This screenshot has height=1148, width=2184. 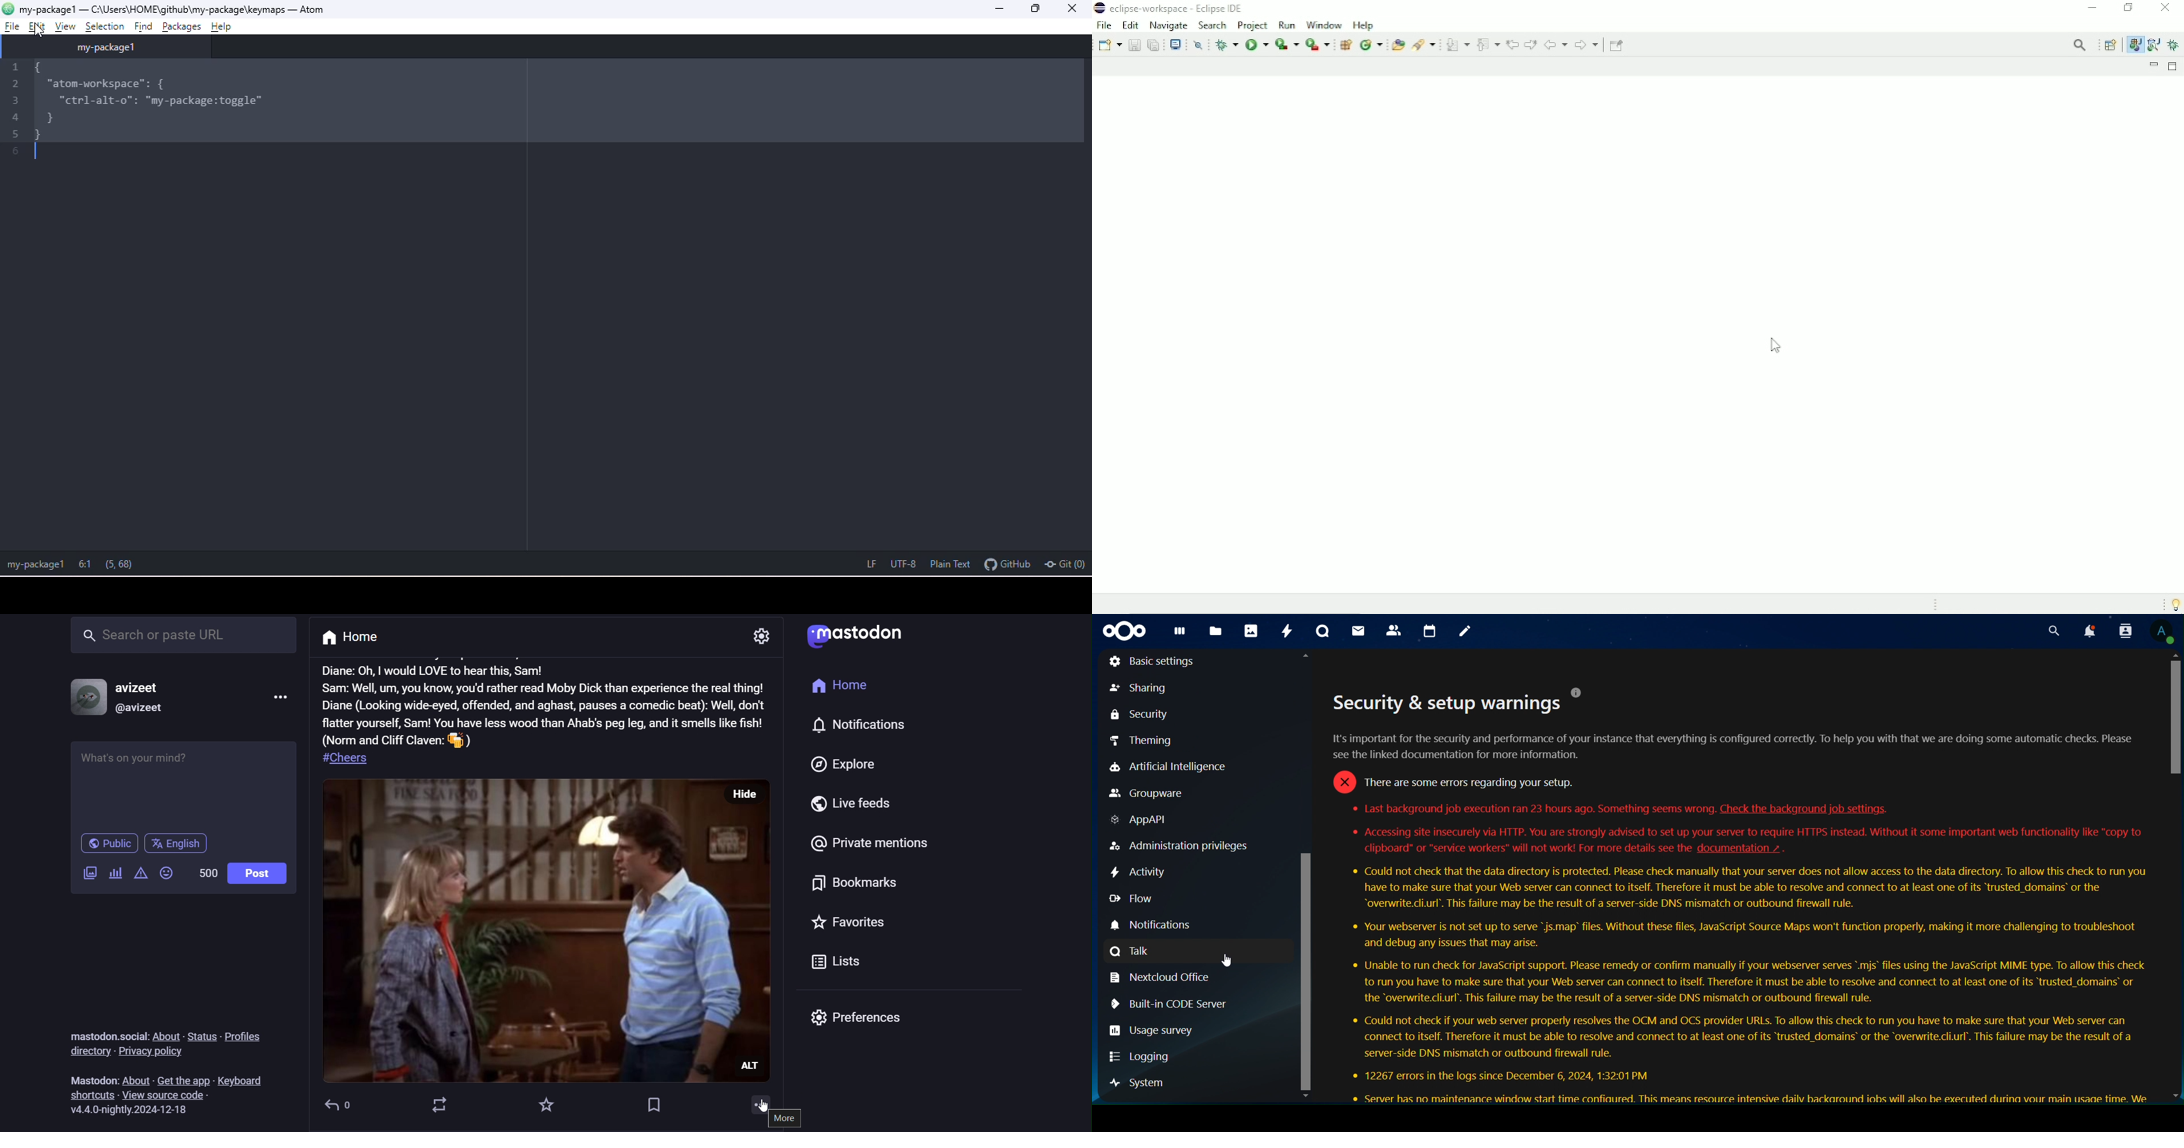 I want to click on boost, so click(x=442, y=1105).